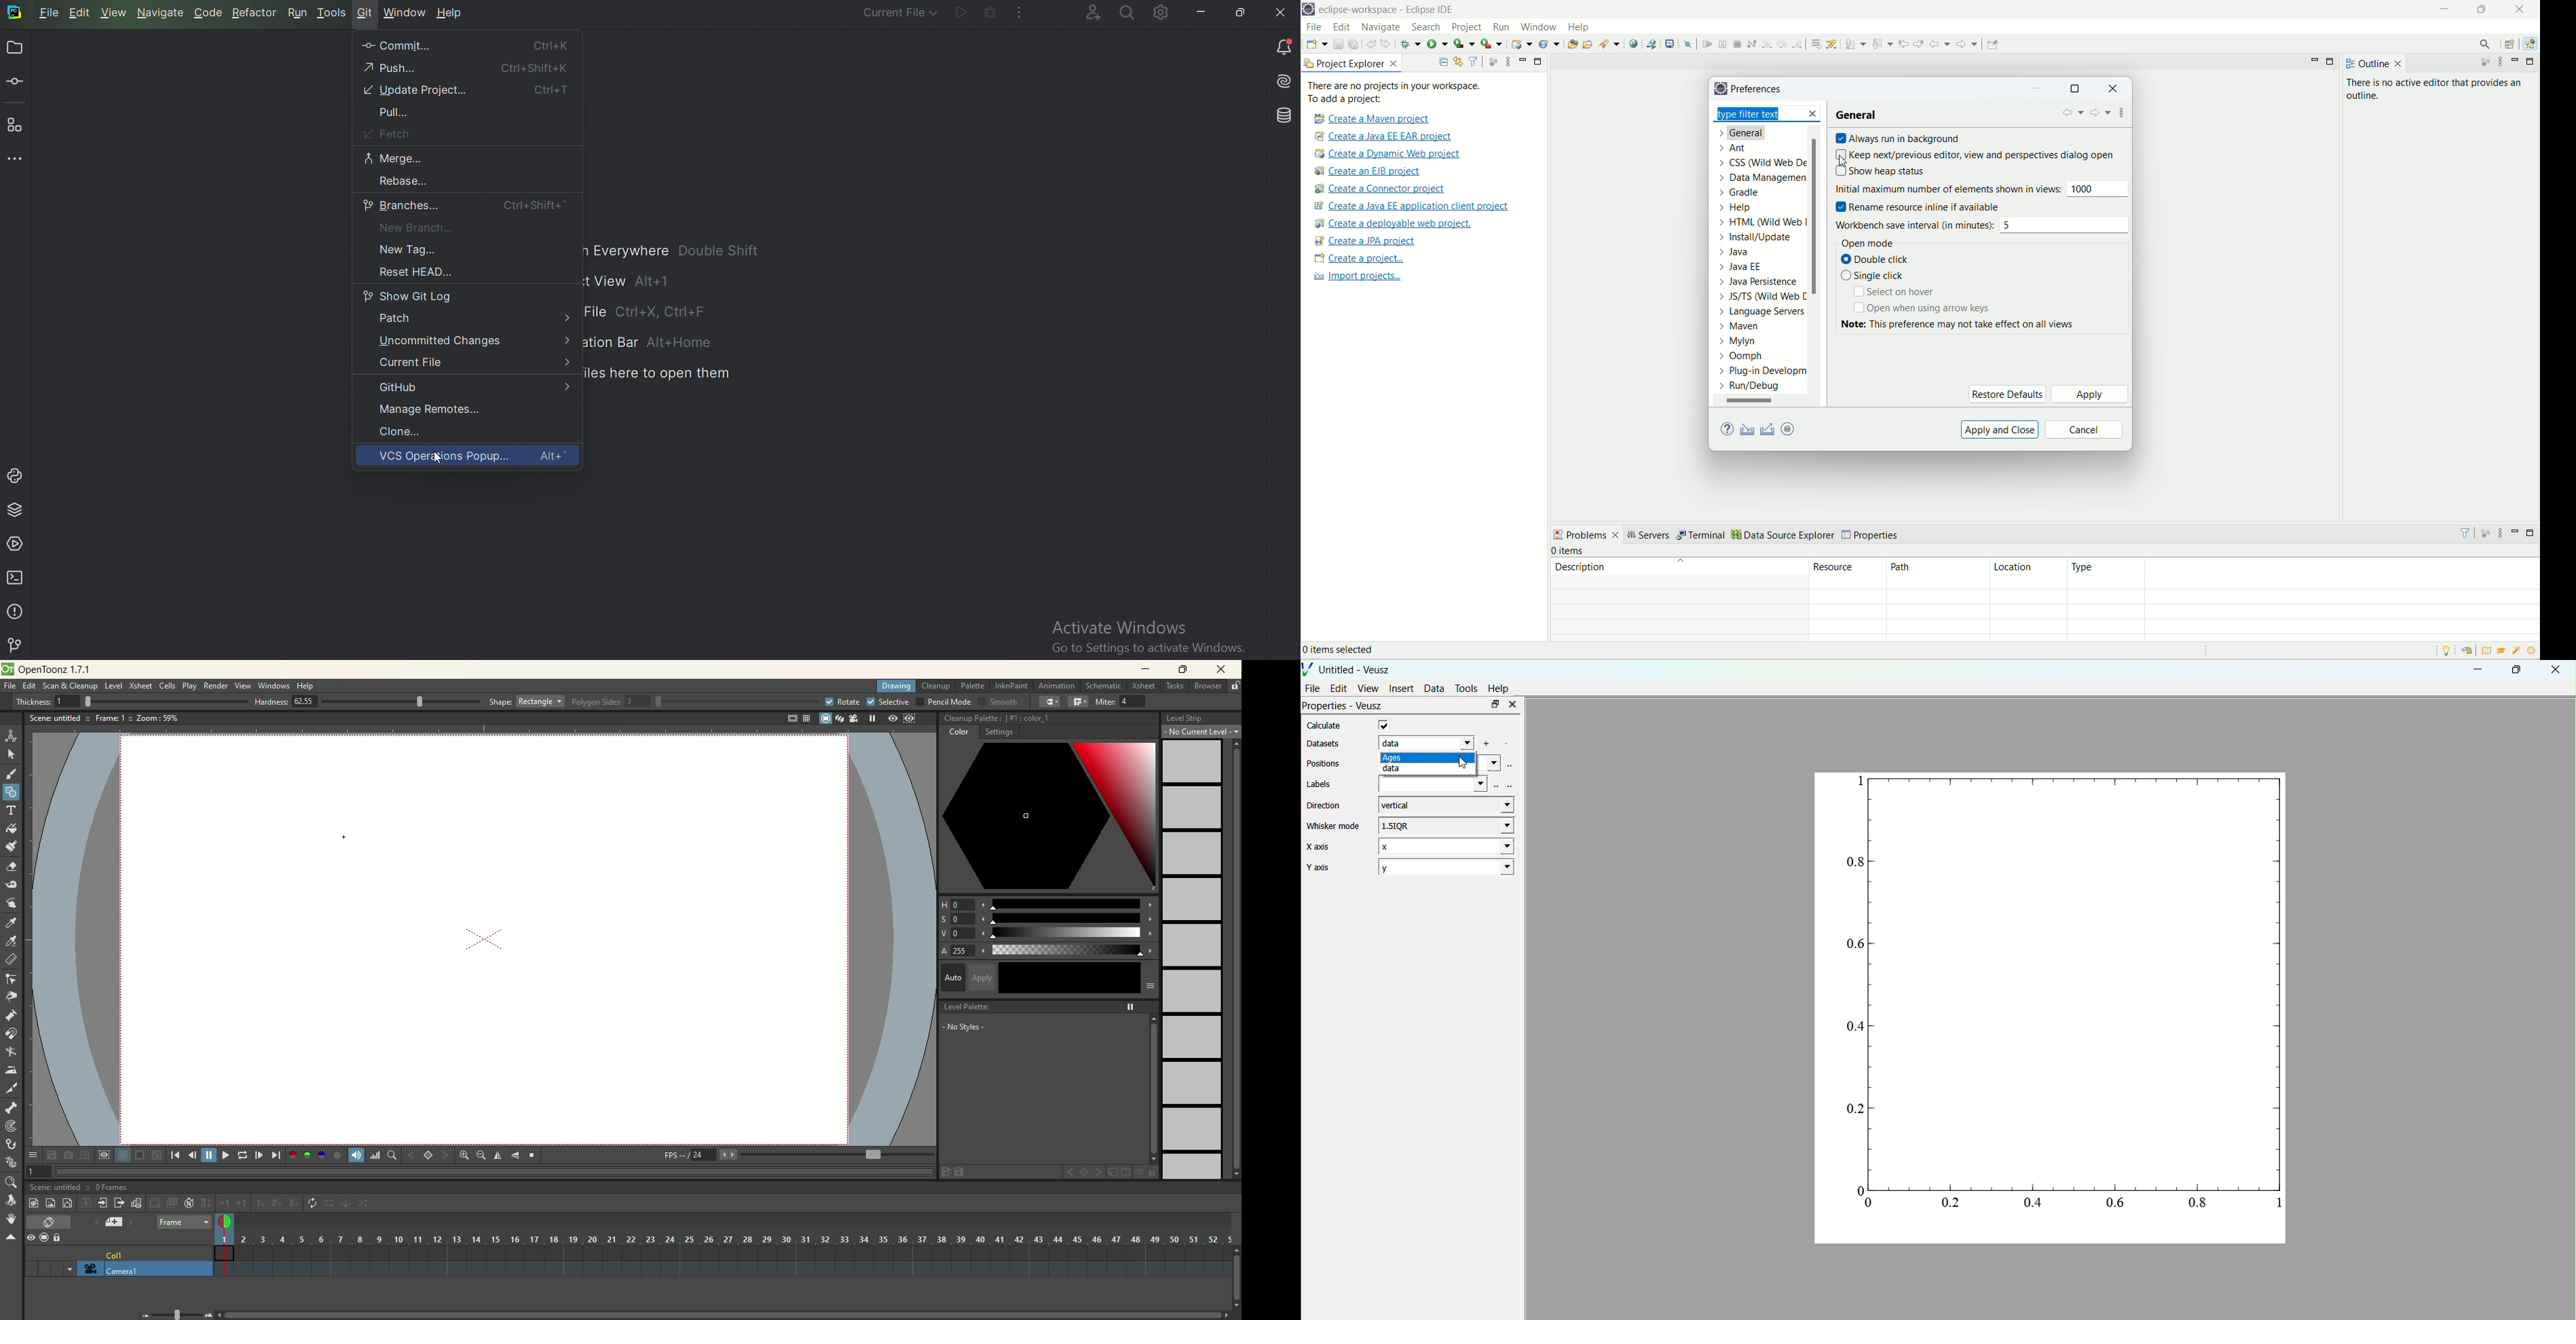 The image size is (2576, 1344). What do you see at coordinates (1366, 241) in the screenshot?
I see `create JPA project` at bounding box center [1366, 241].